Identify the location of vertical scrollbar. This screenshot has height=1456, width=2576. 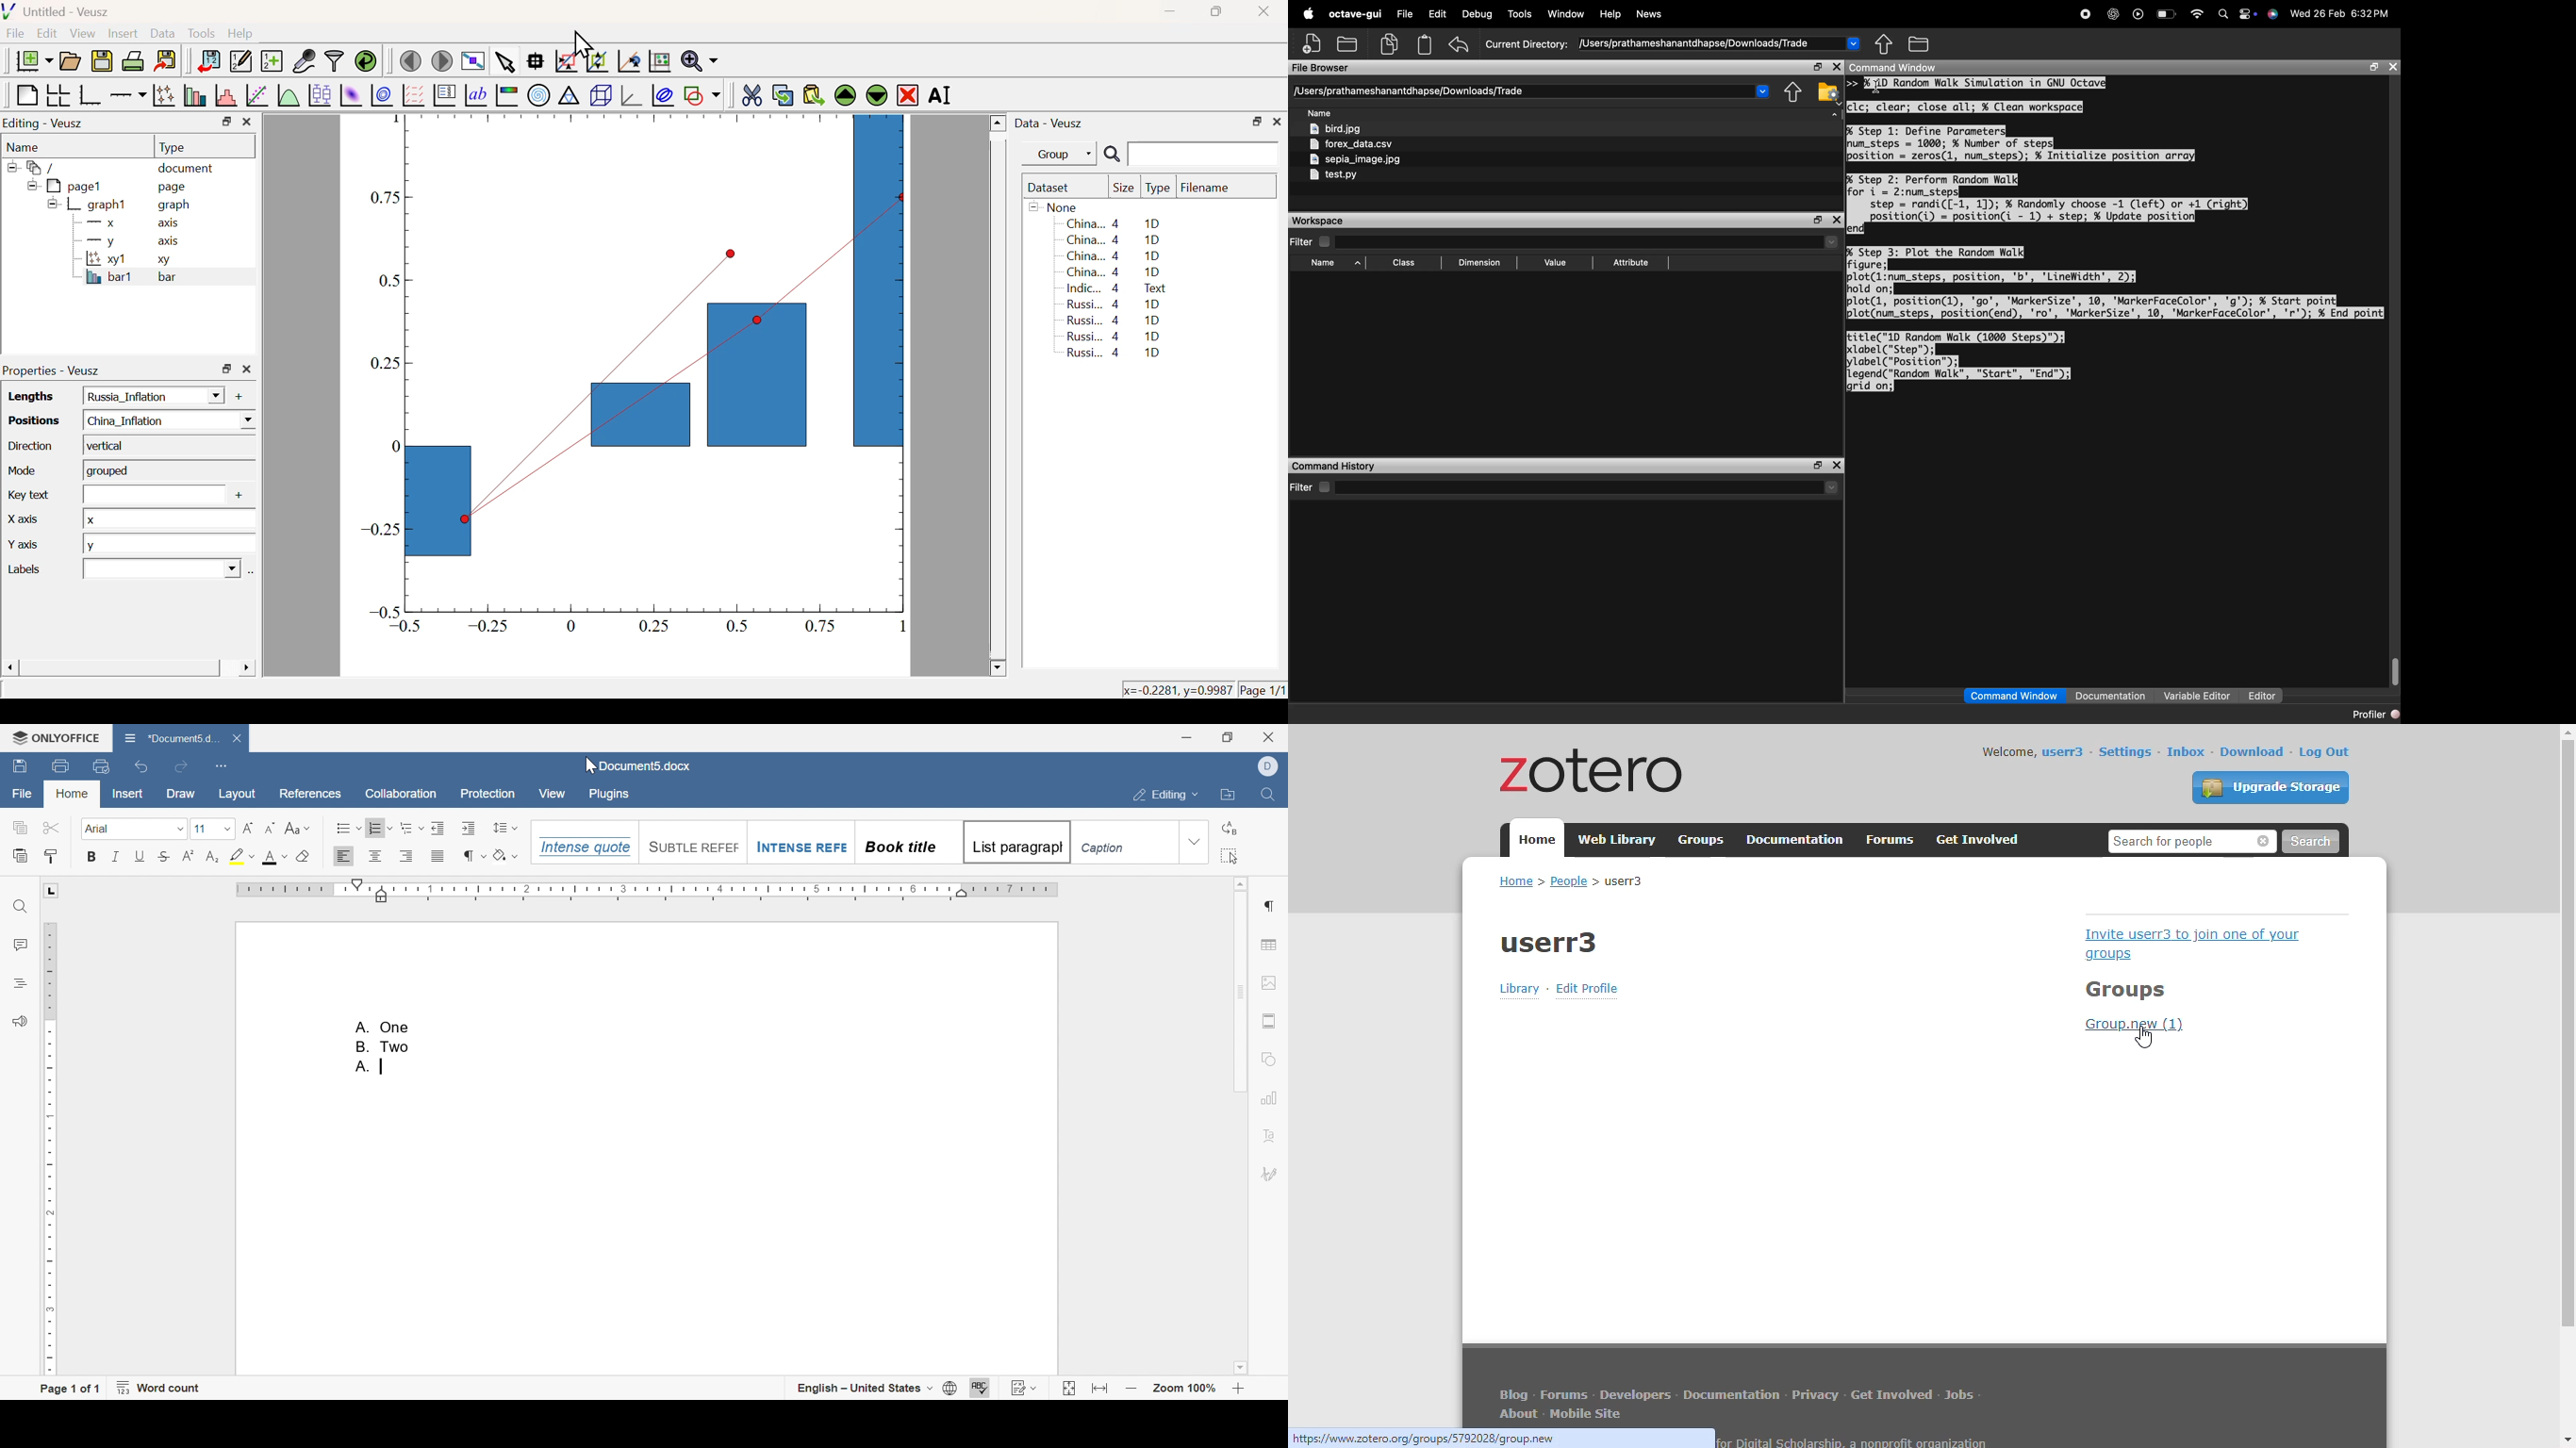
(2394, 669).